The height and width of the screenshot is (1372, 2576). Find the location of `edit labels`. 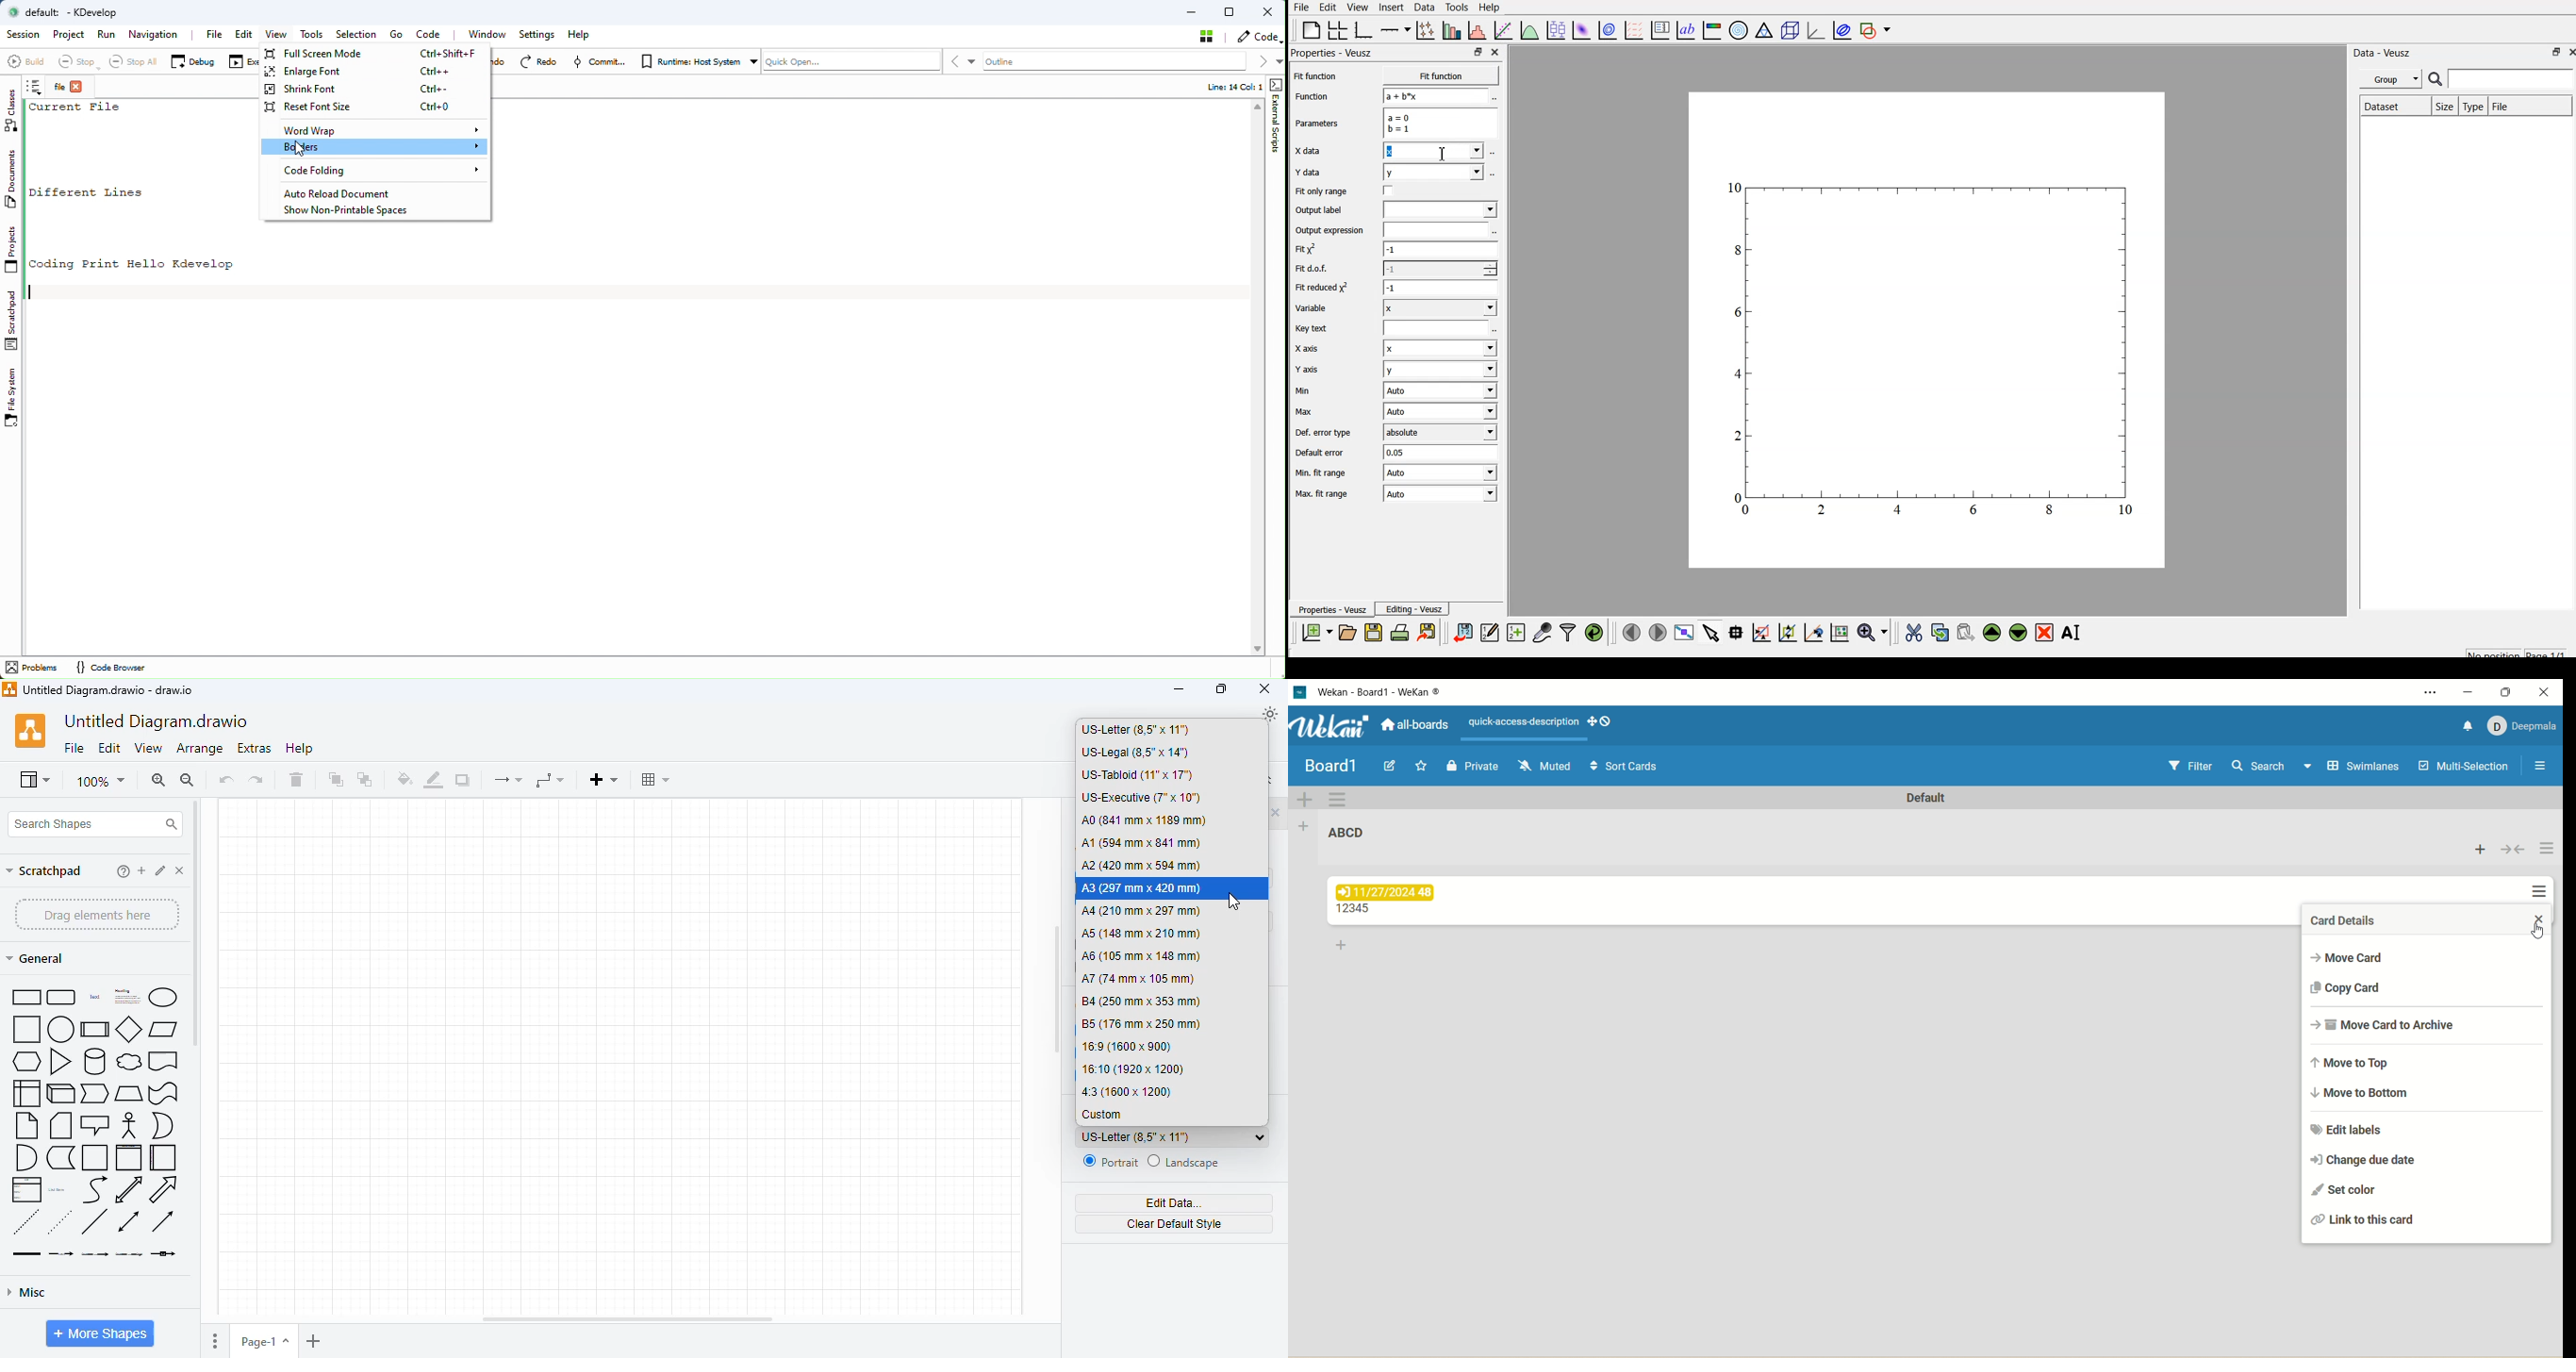

edit labels is located at coordinates (2355, 1131).